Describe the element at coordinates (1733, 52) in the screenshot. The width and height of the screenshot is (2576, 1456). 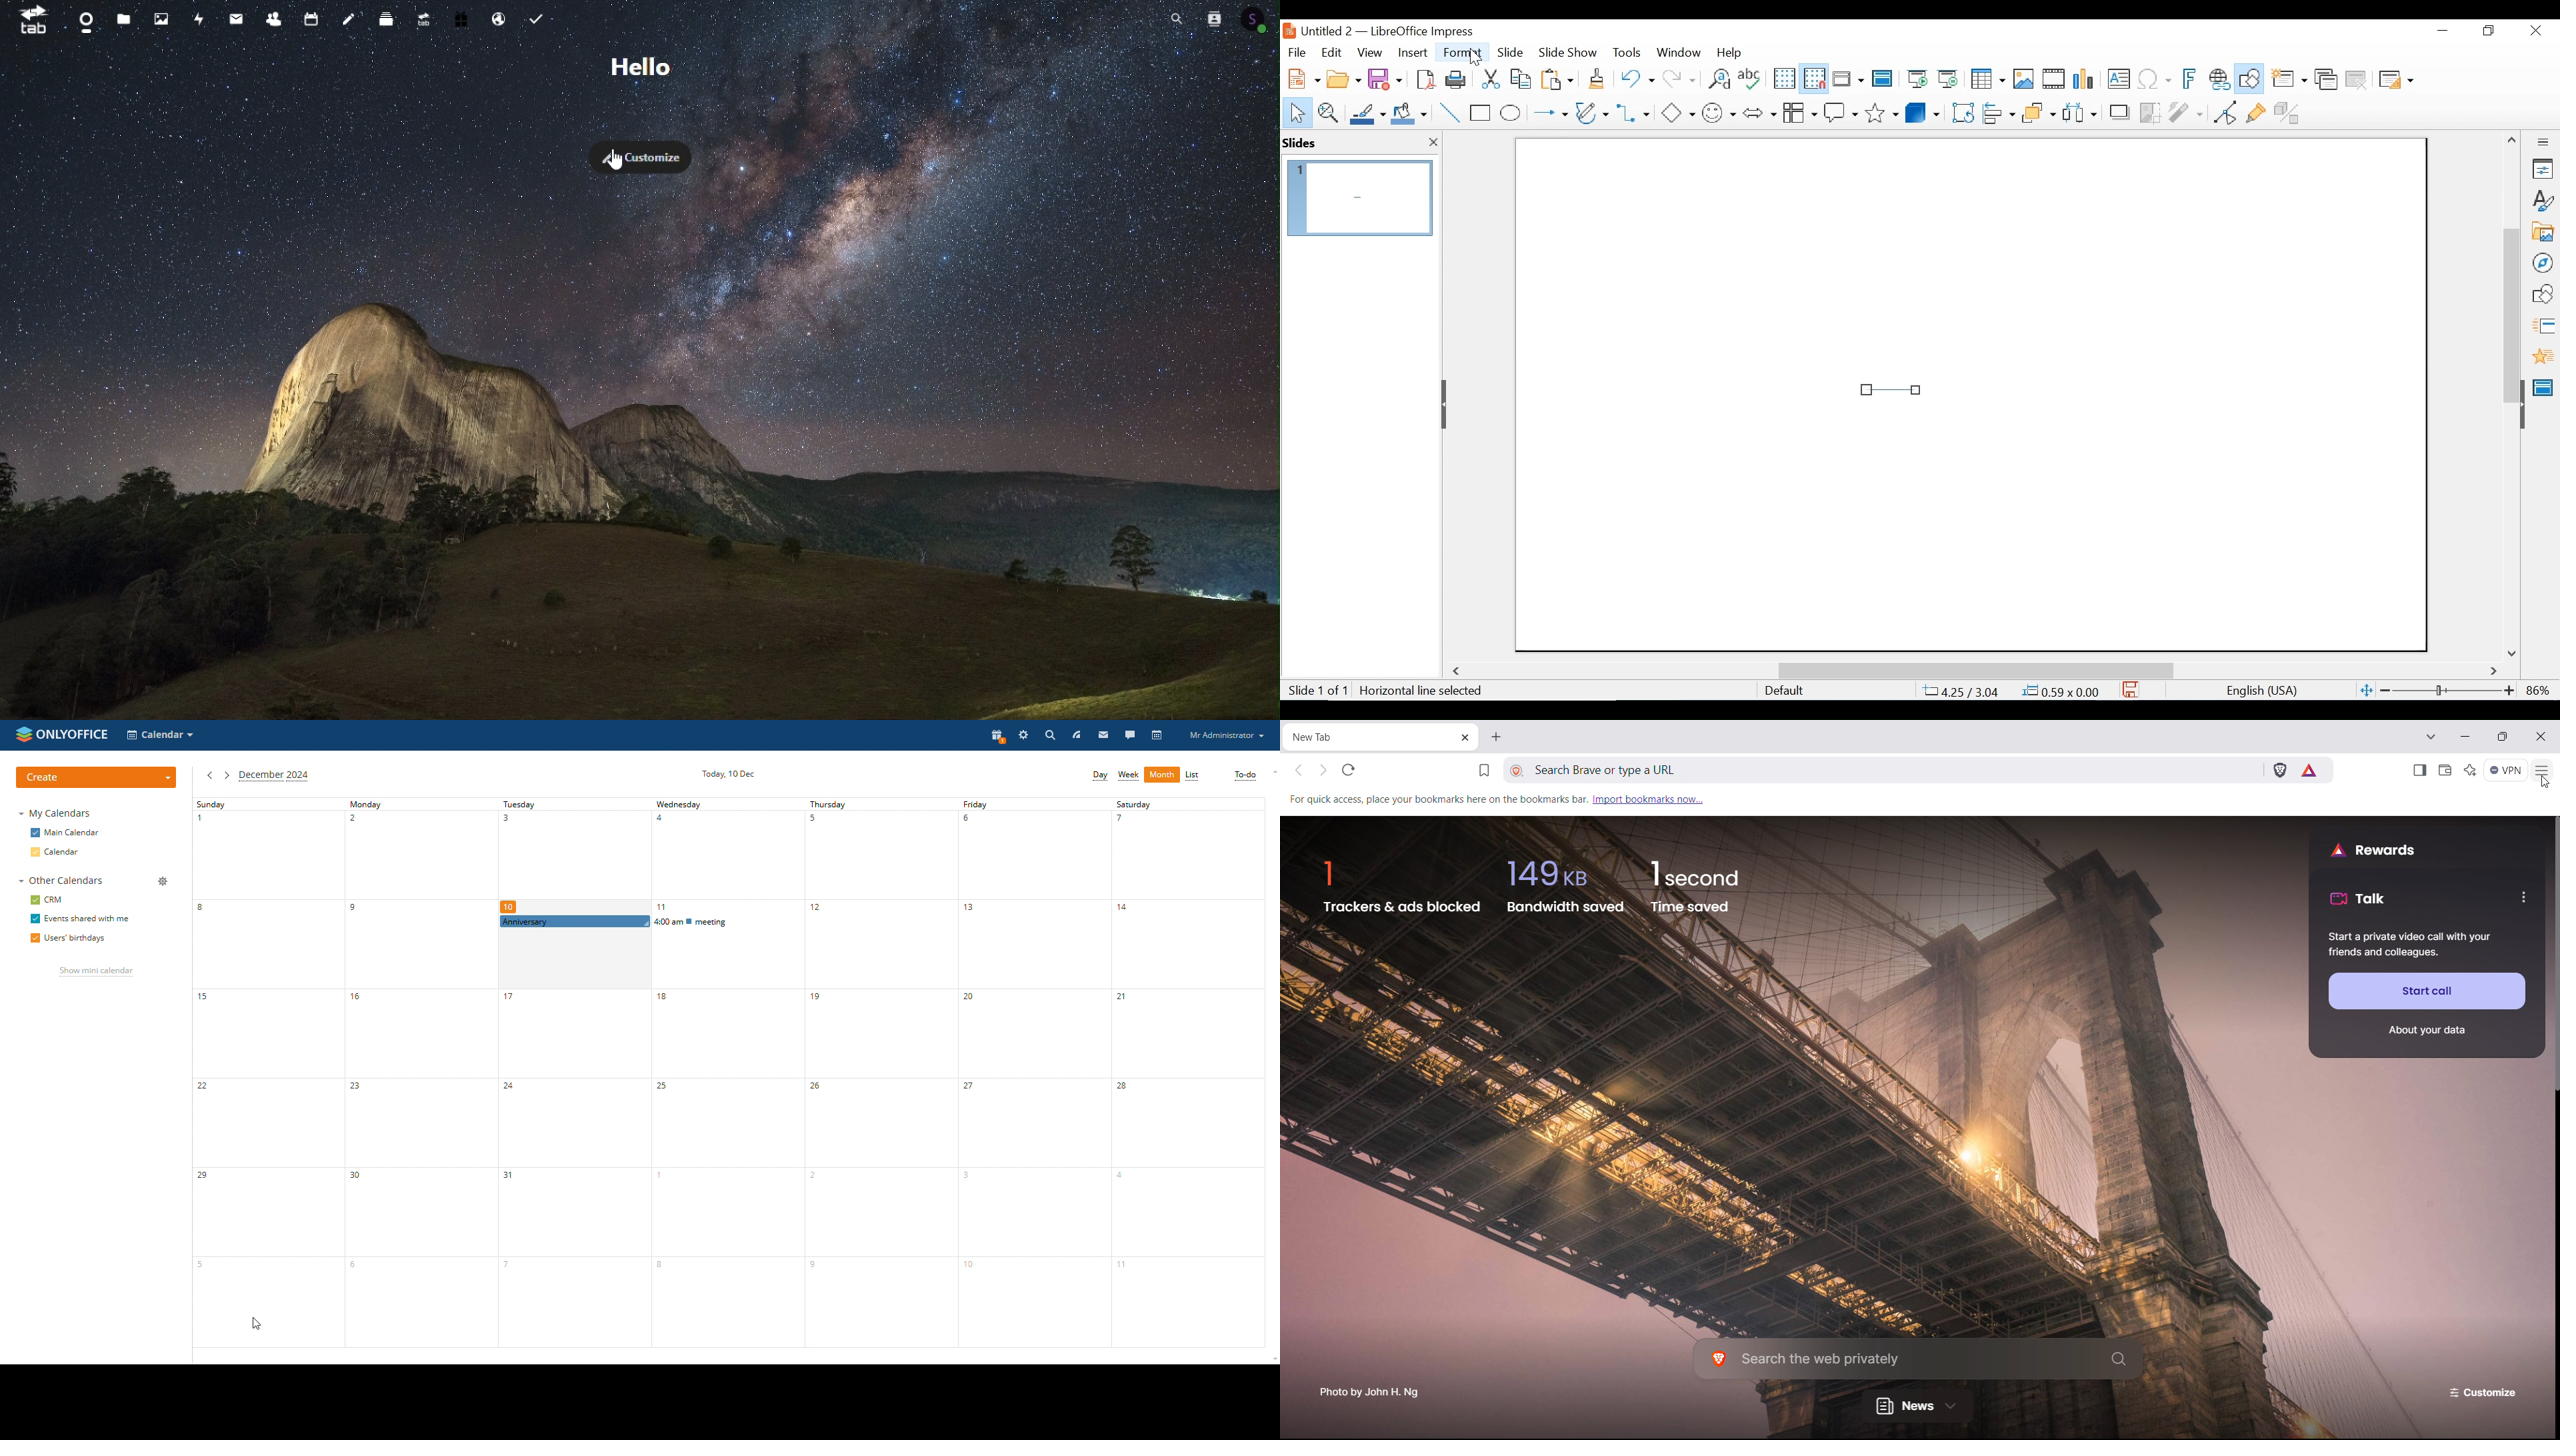
I see `Help` at that location.